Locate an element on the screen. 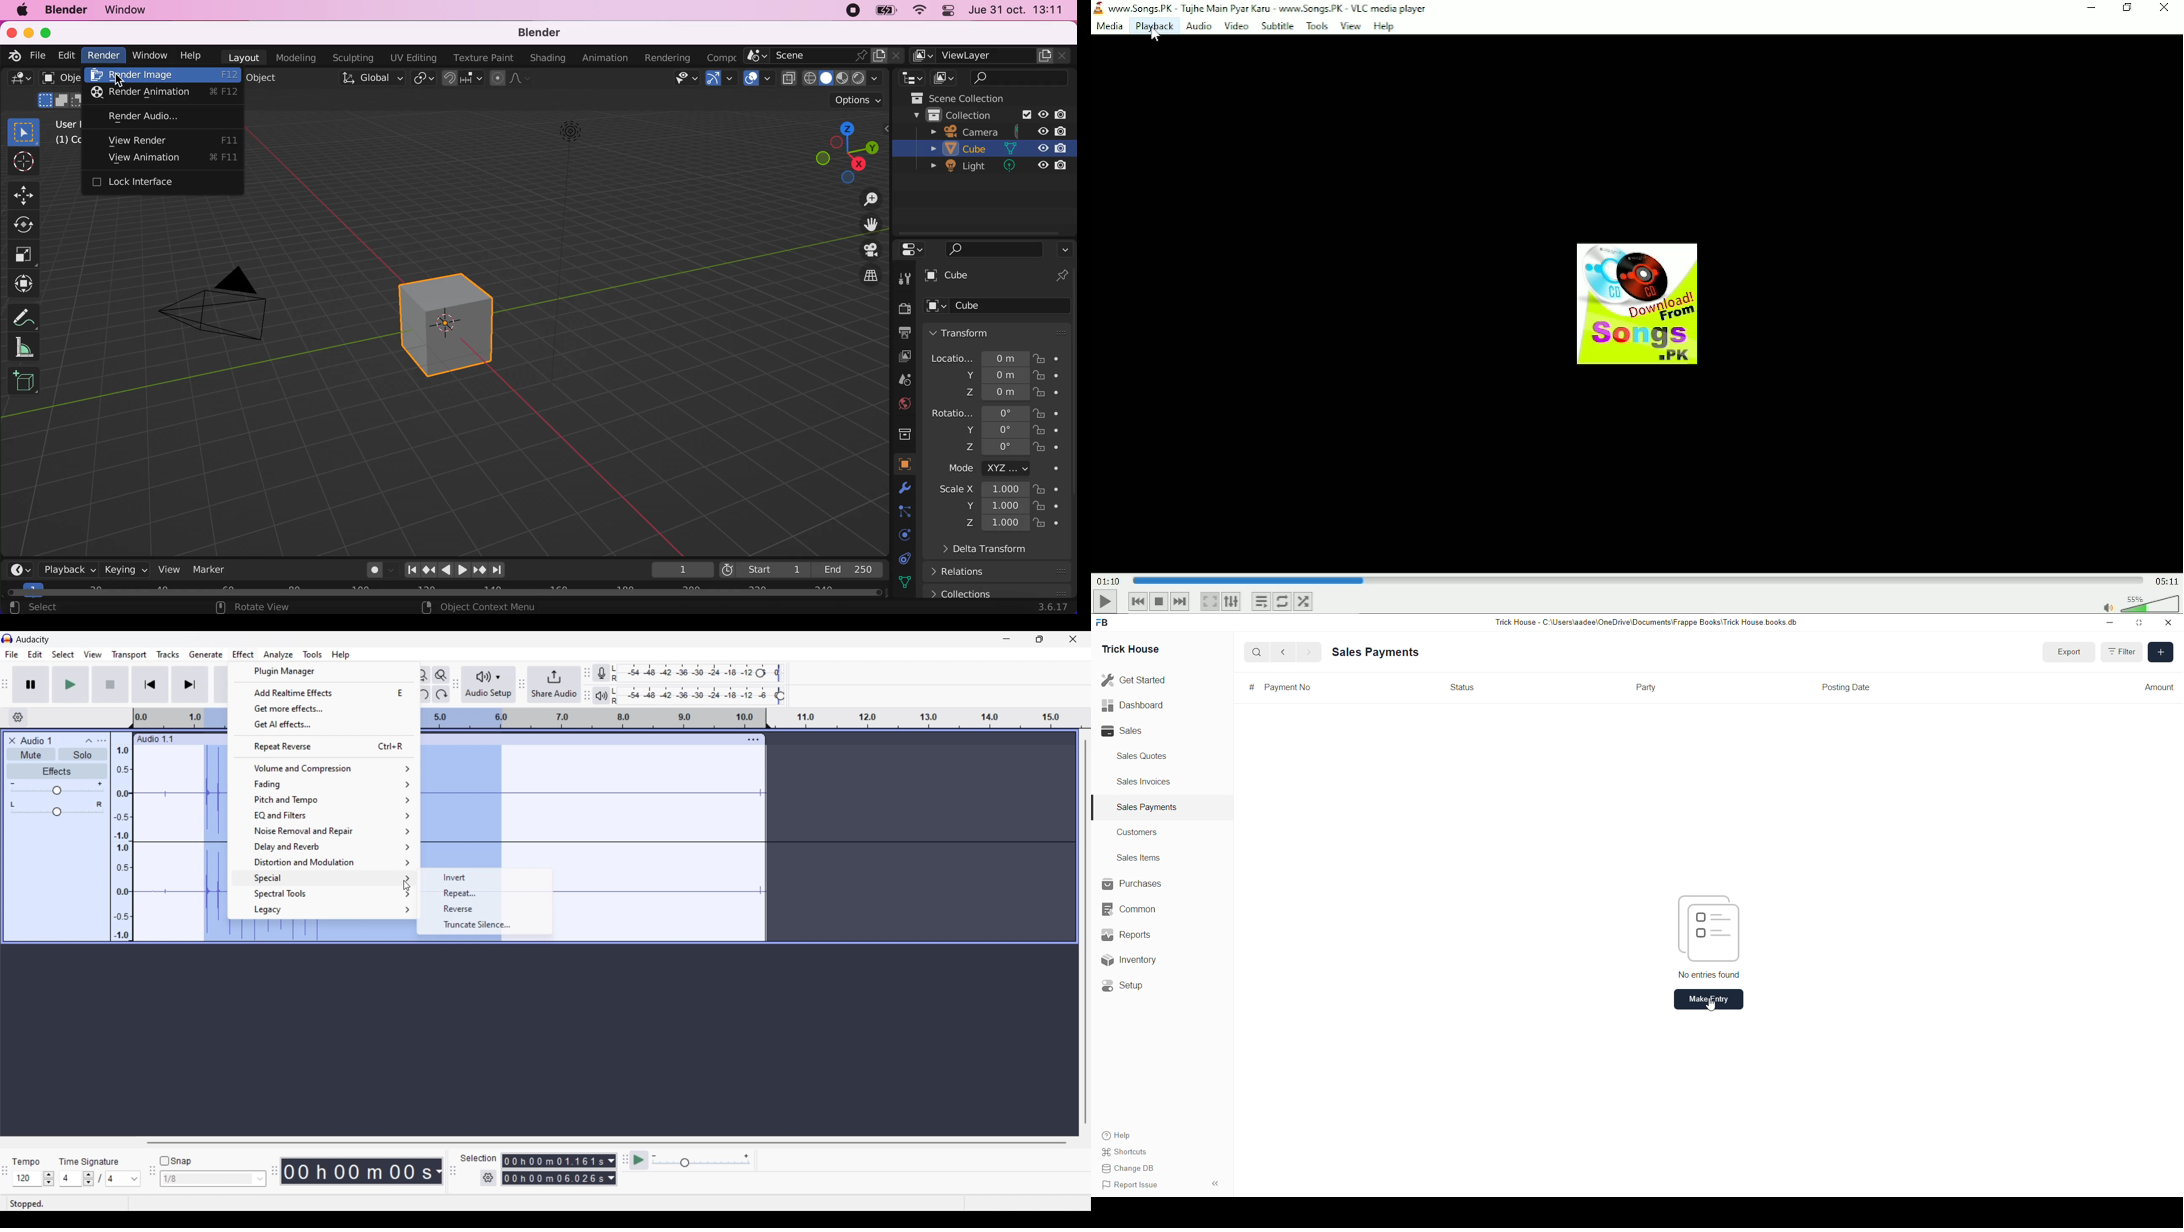 The width and height of the screenshot is (2184, 1232). Common is located at coordinates (1134, 910).